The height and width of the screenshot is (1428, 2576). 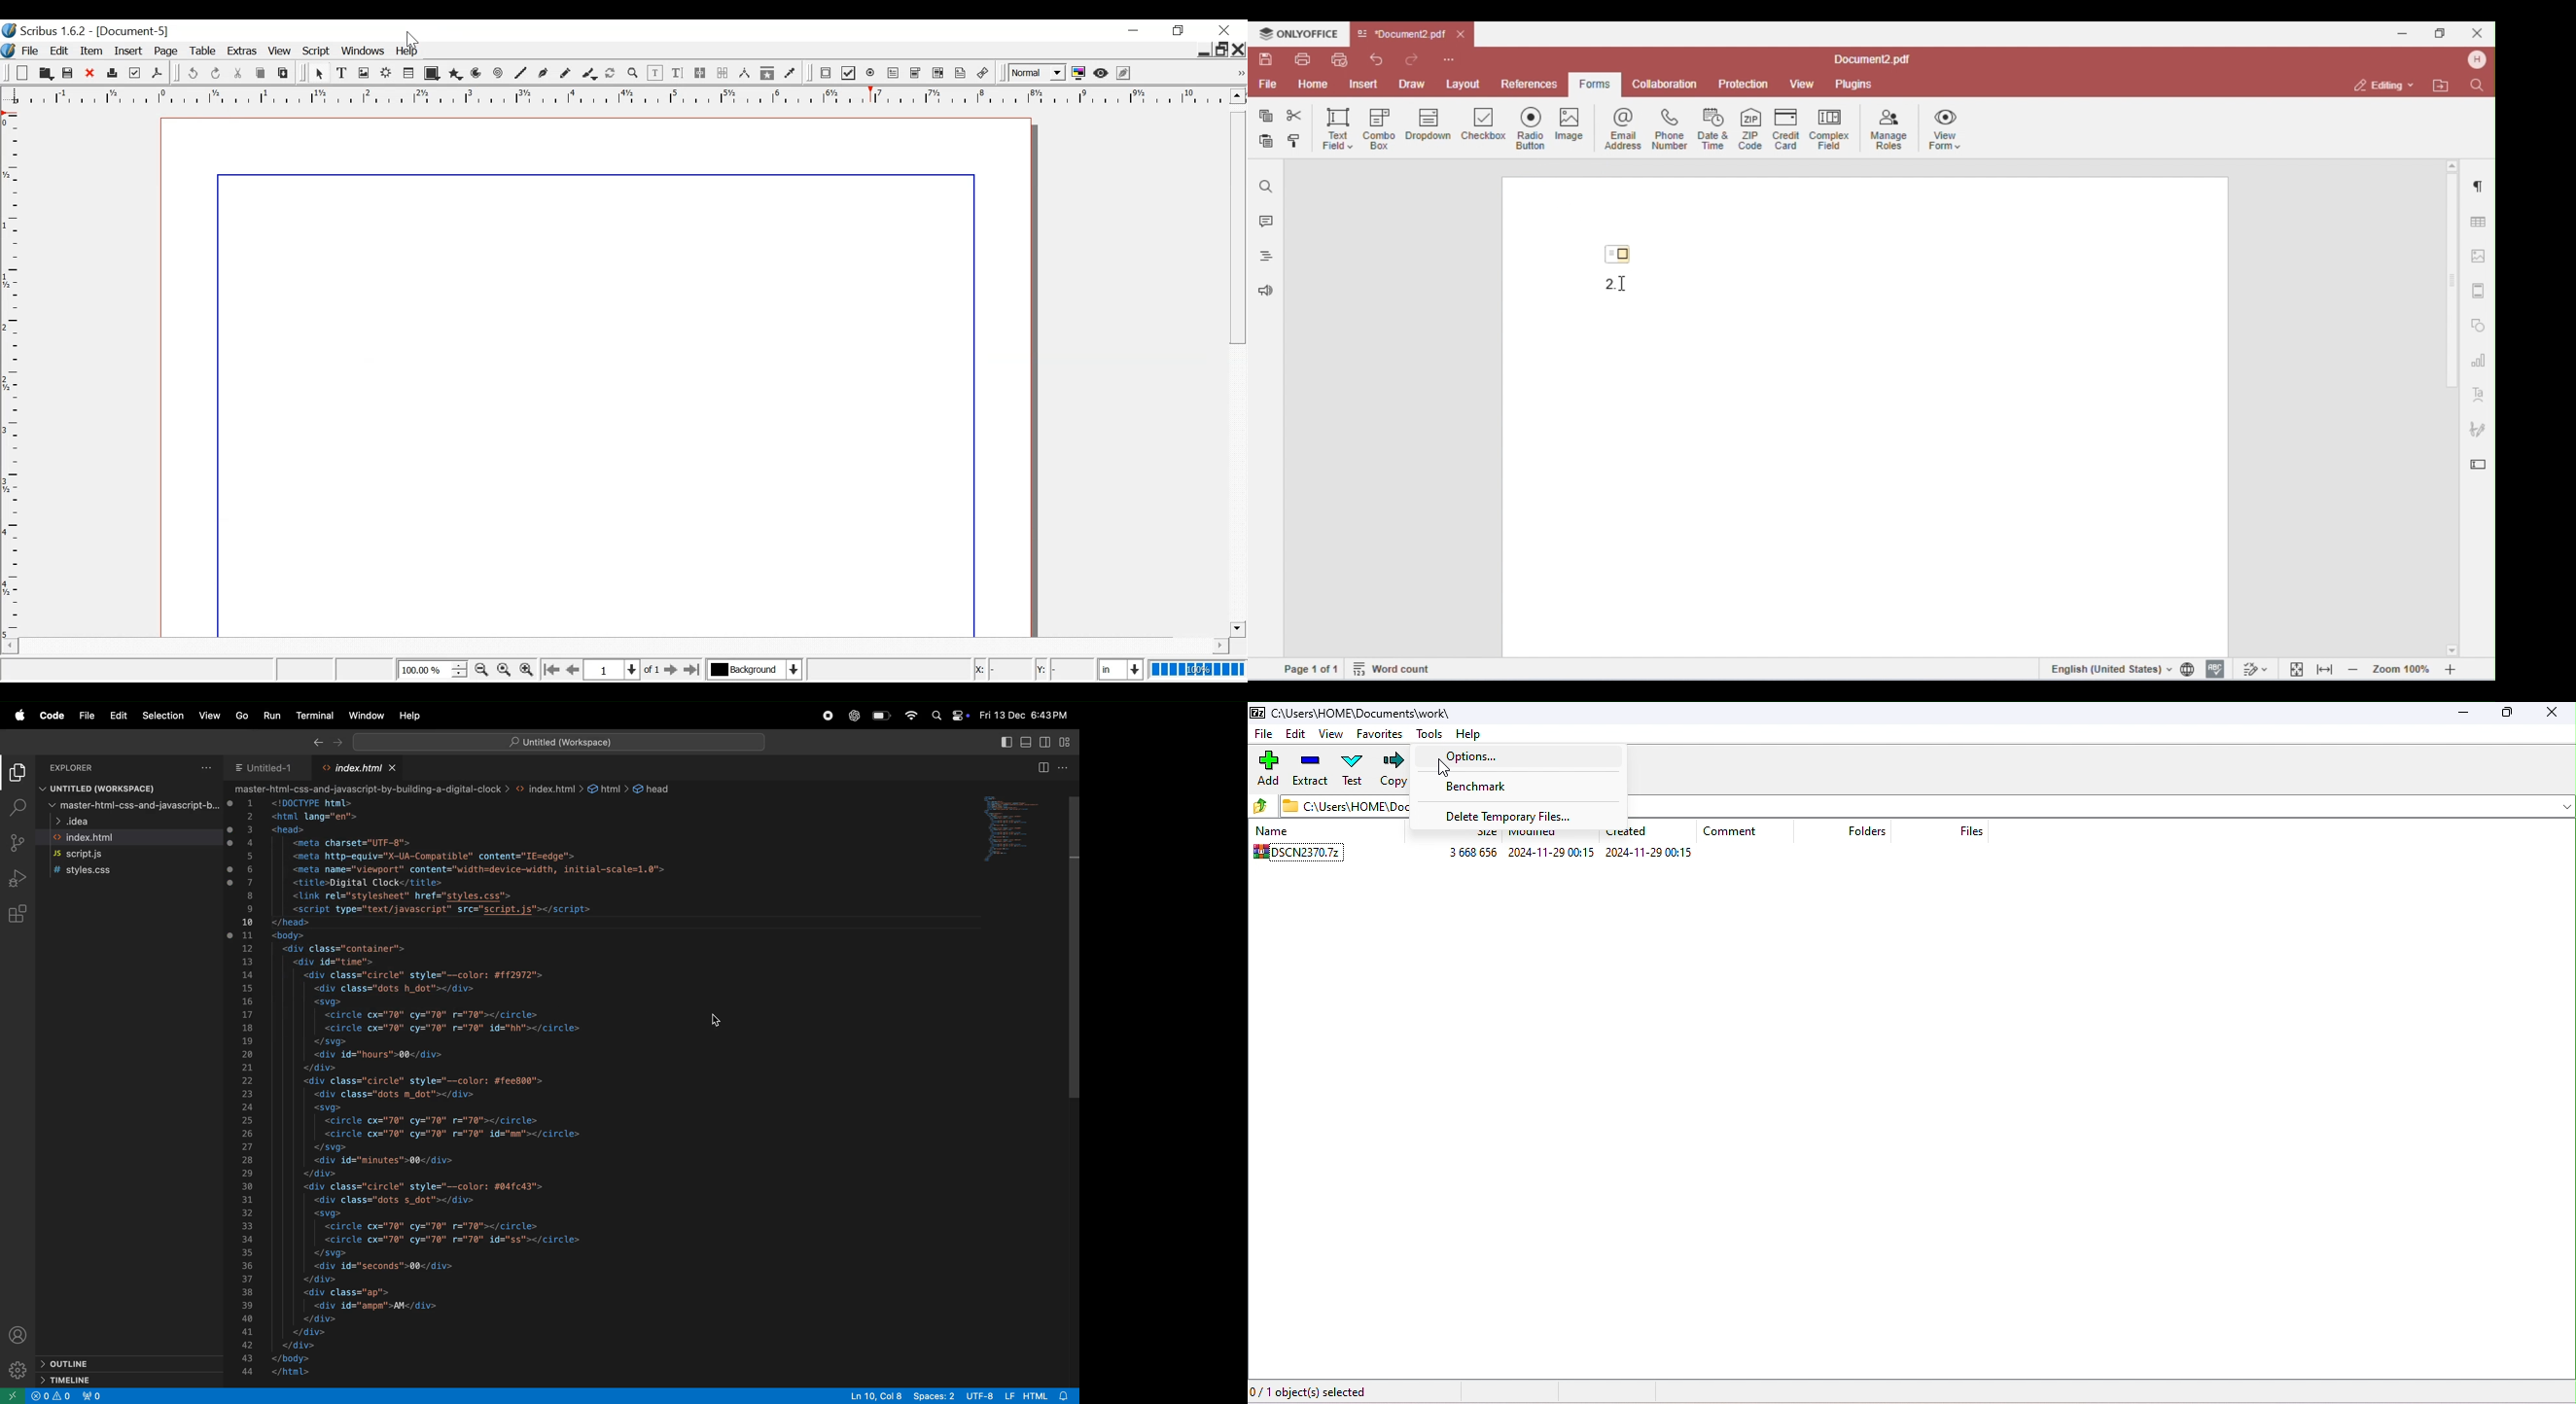 I want to click on Zoom in, so click(x=526, y=669).